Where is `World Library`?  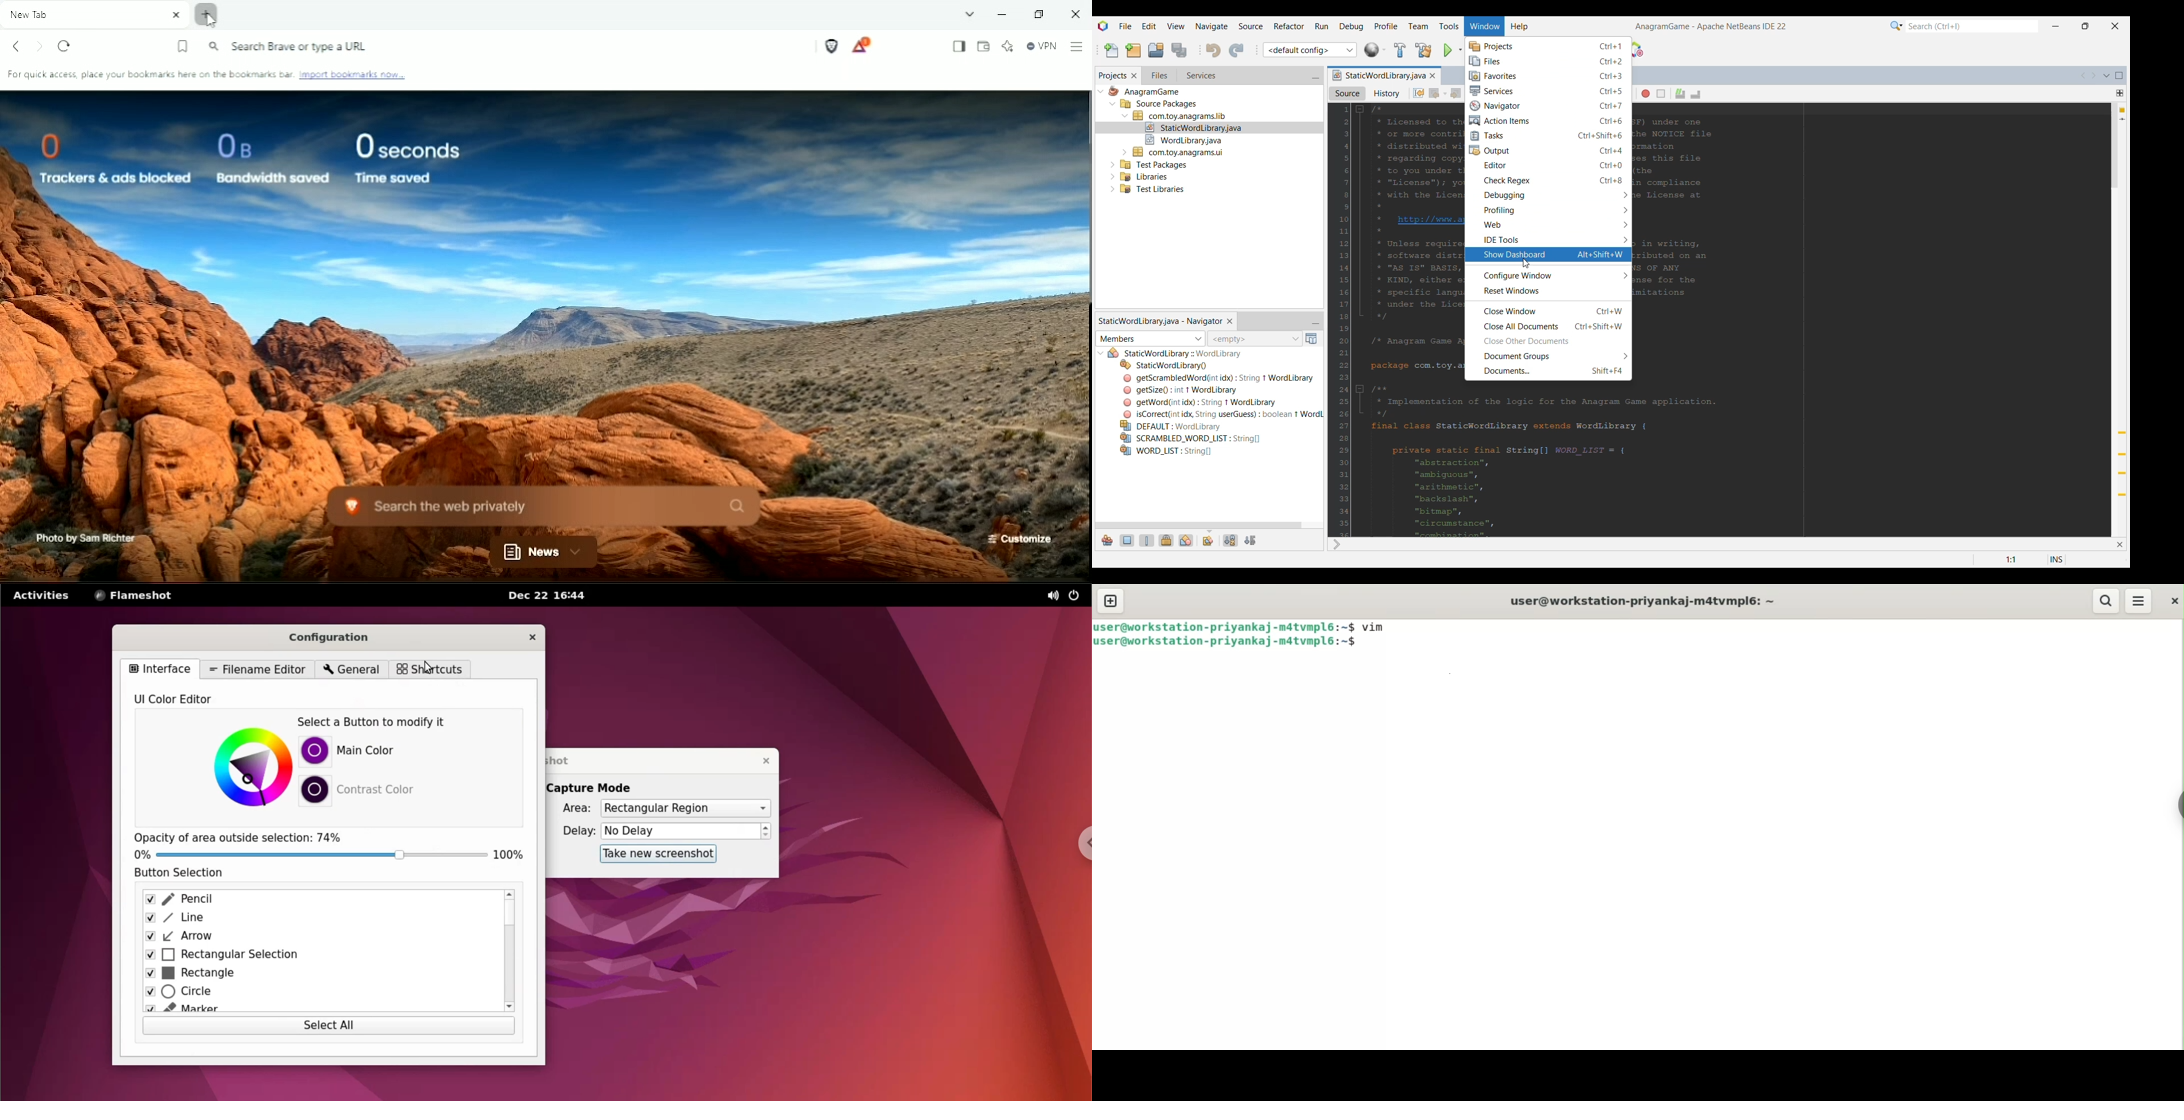 World Library is located at coordinates (1375, 50).